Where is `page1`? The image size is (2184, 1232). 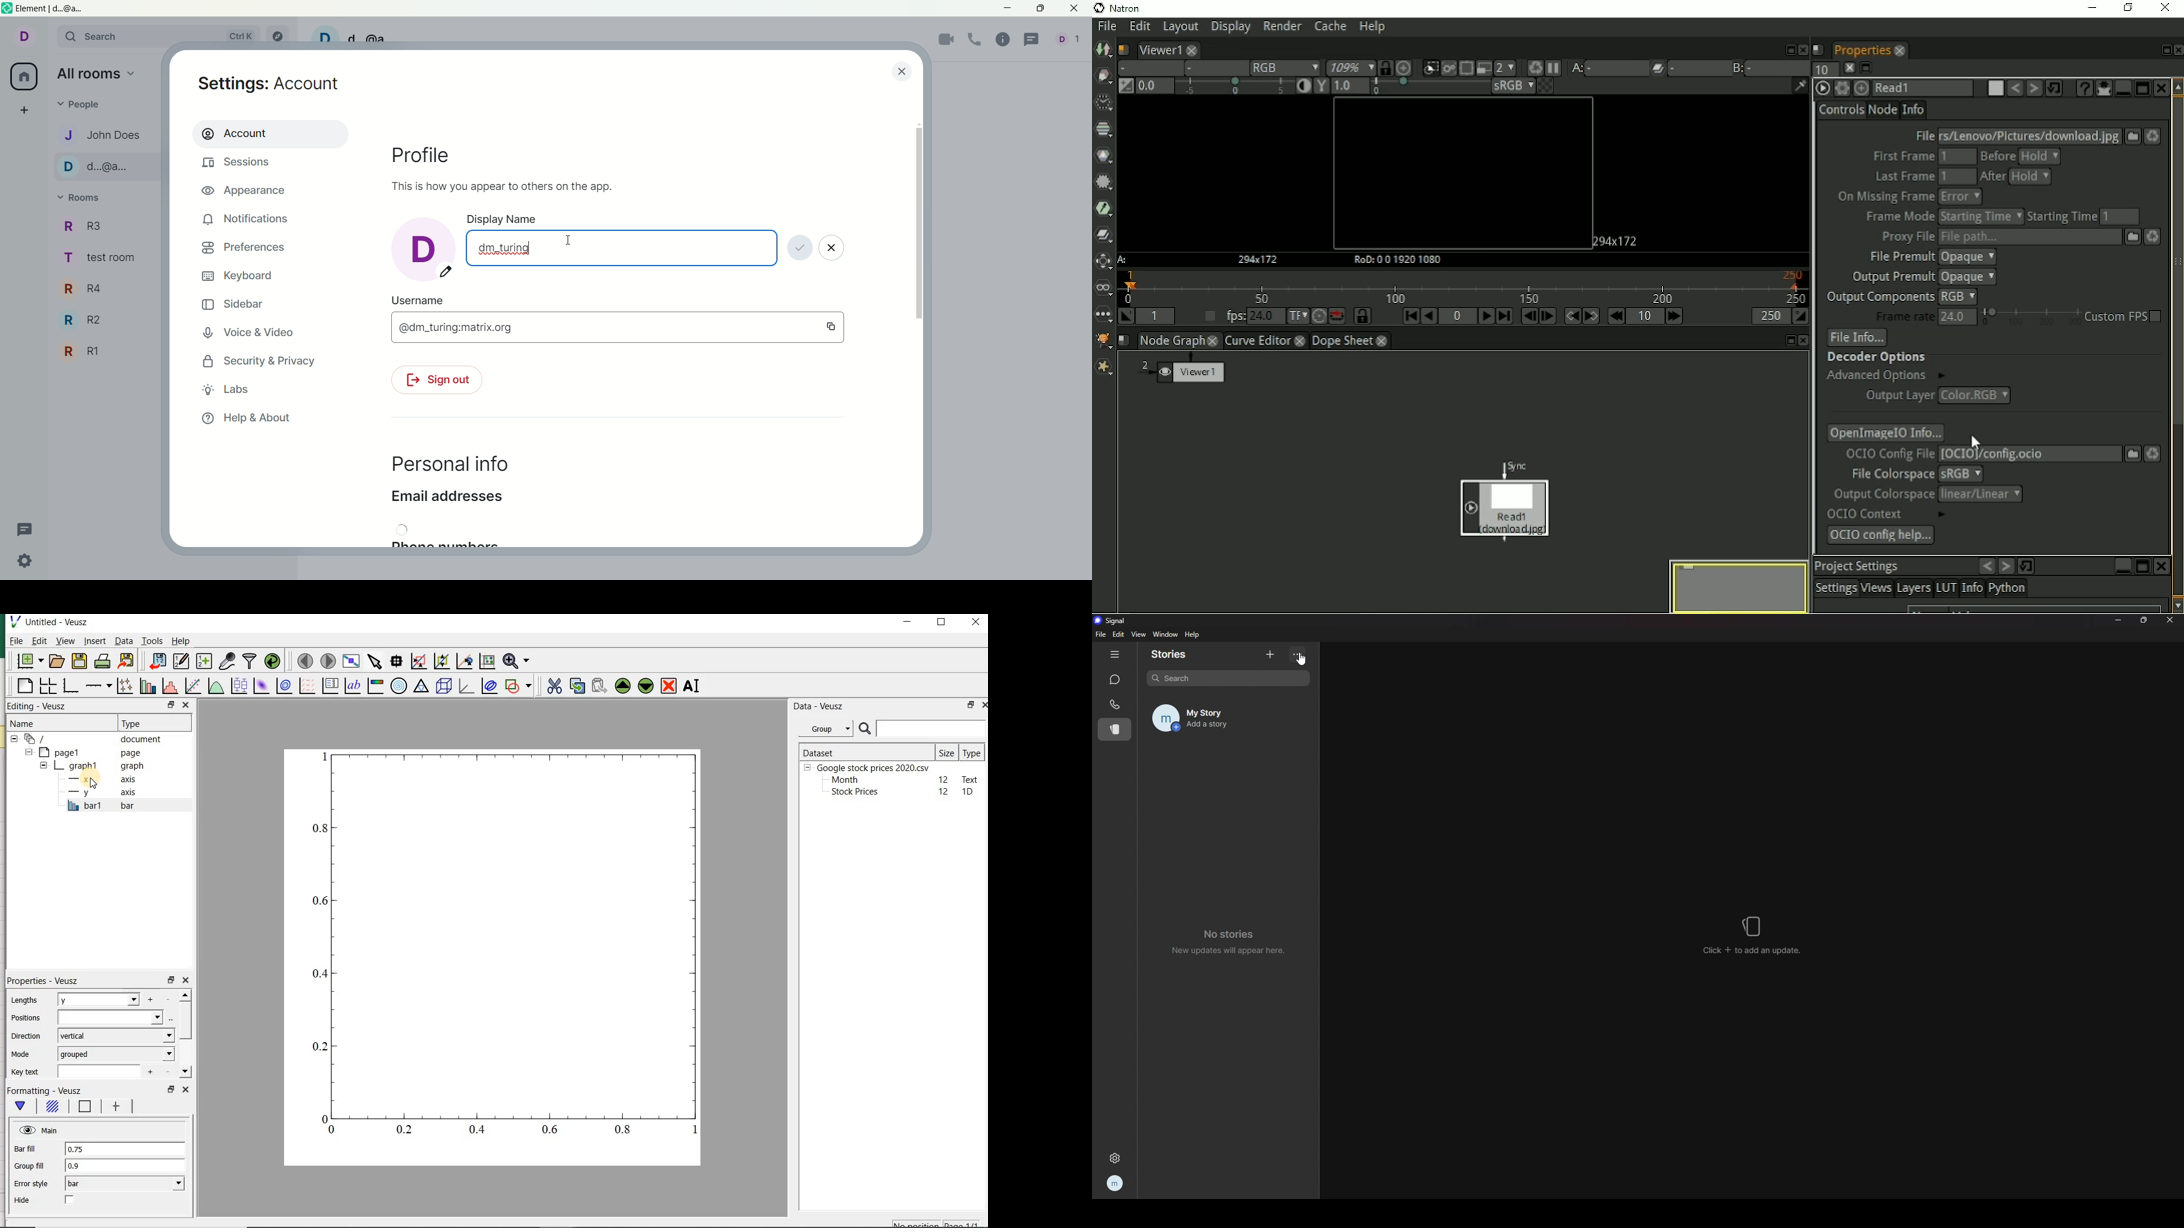
page1 is located at coordinates (85, 753).